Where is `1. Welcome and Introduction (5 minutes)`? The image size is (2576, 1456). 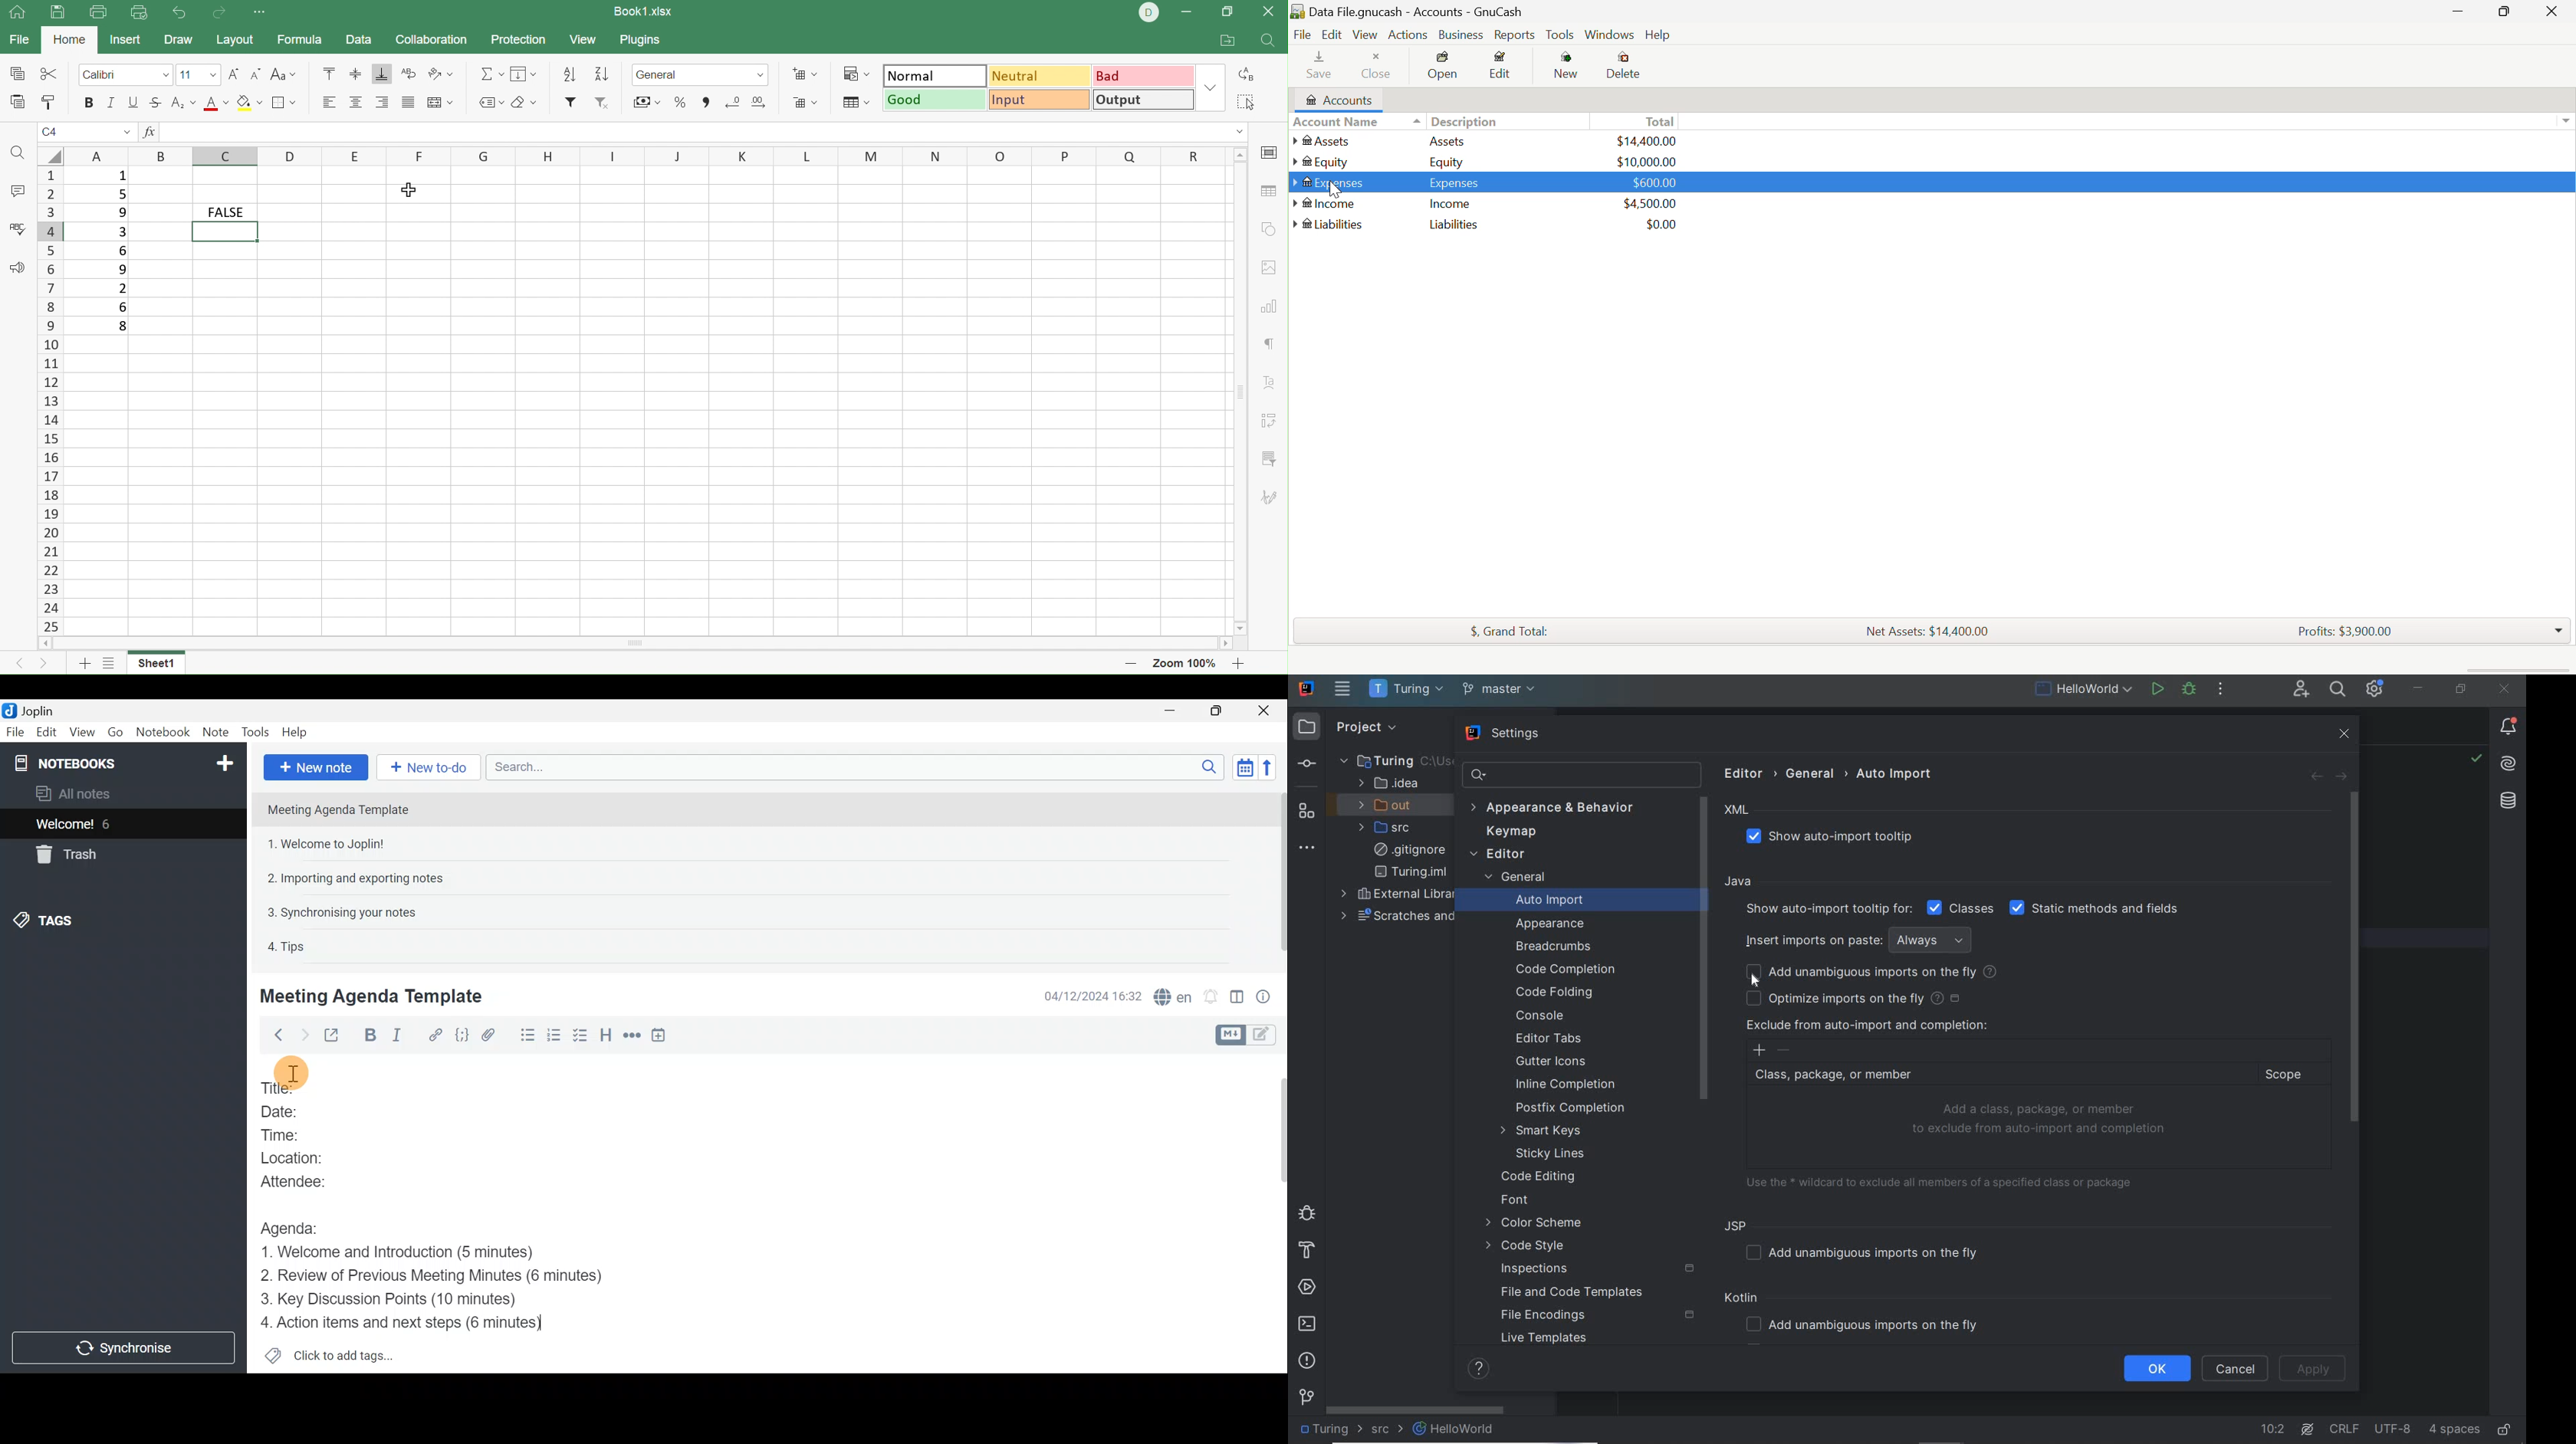
1. Welcome and Introduction (5 minutes) is located at coordinates (421, 1253).